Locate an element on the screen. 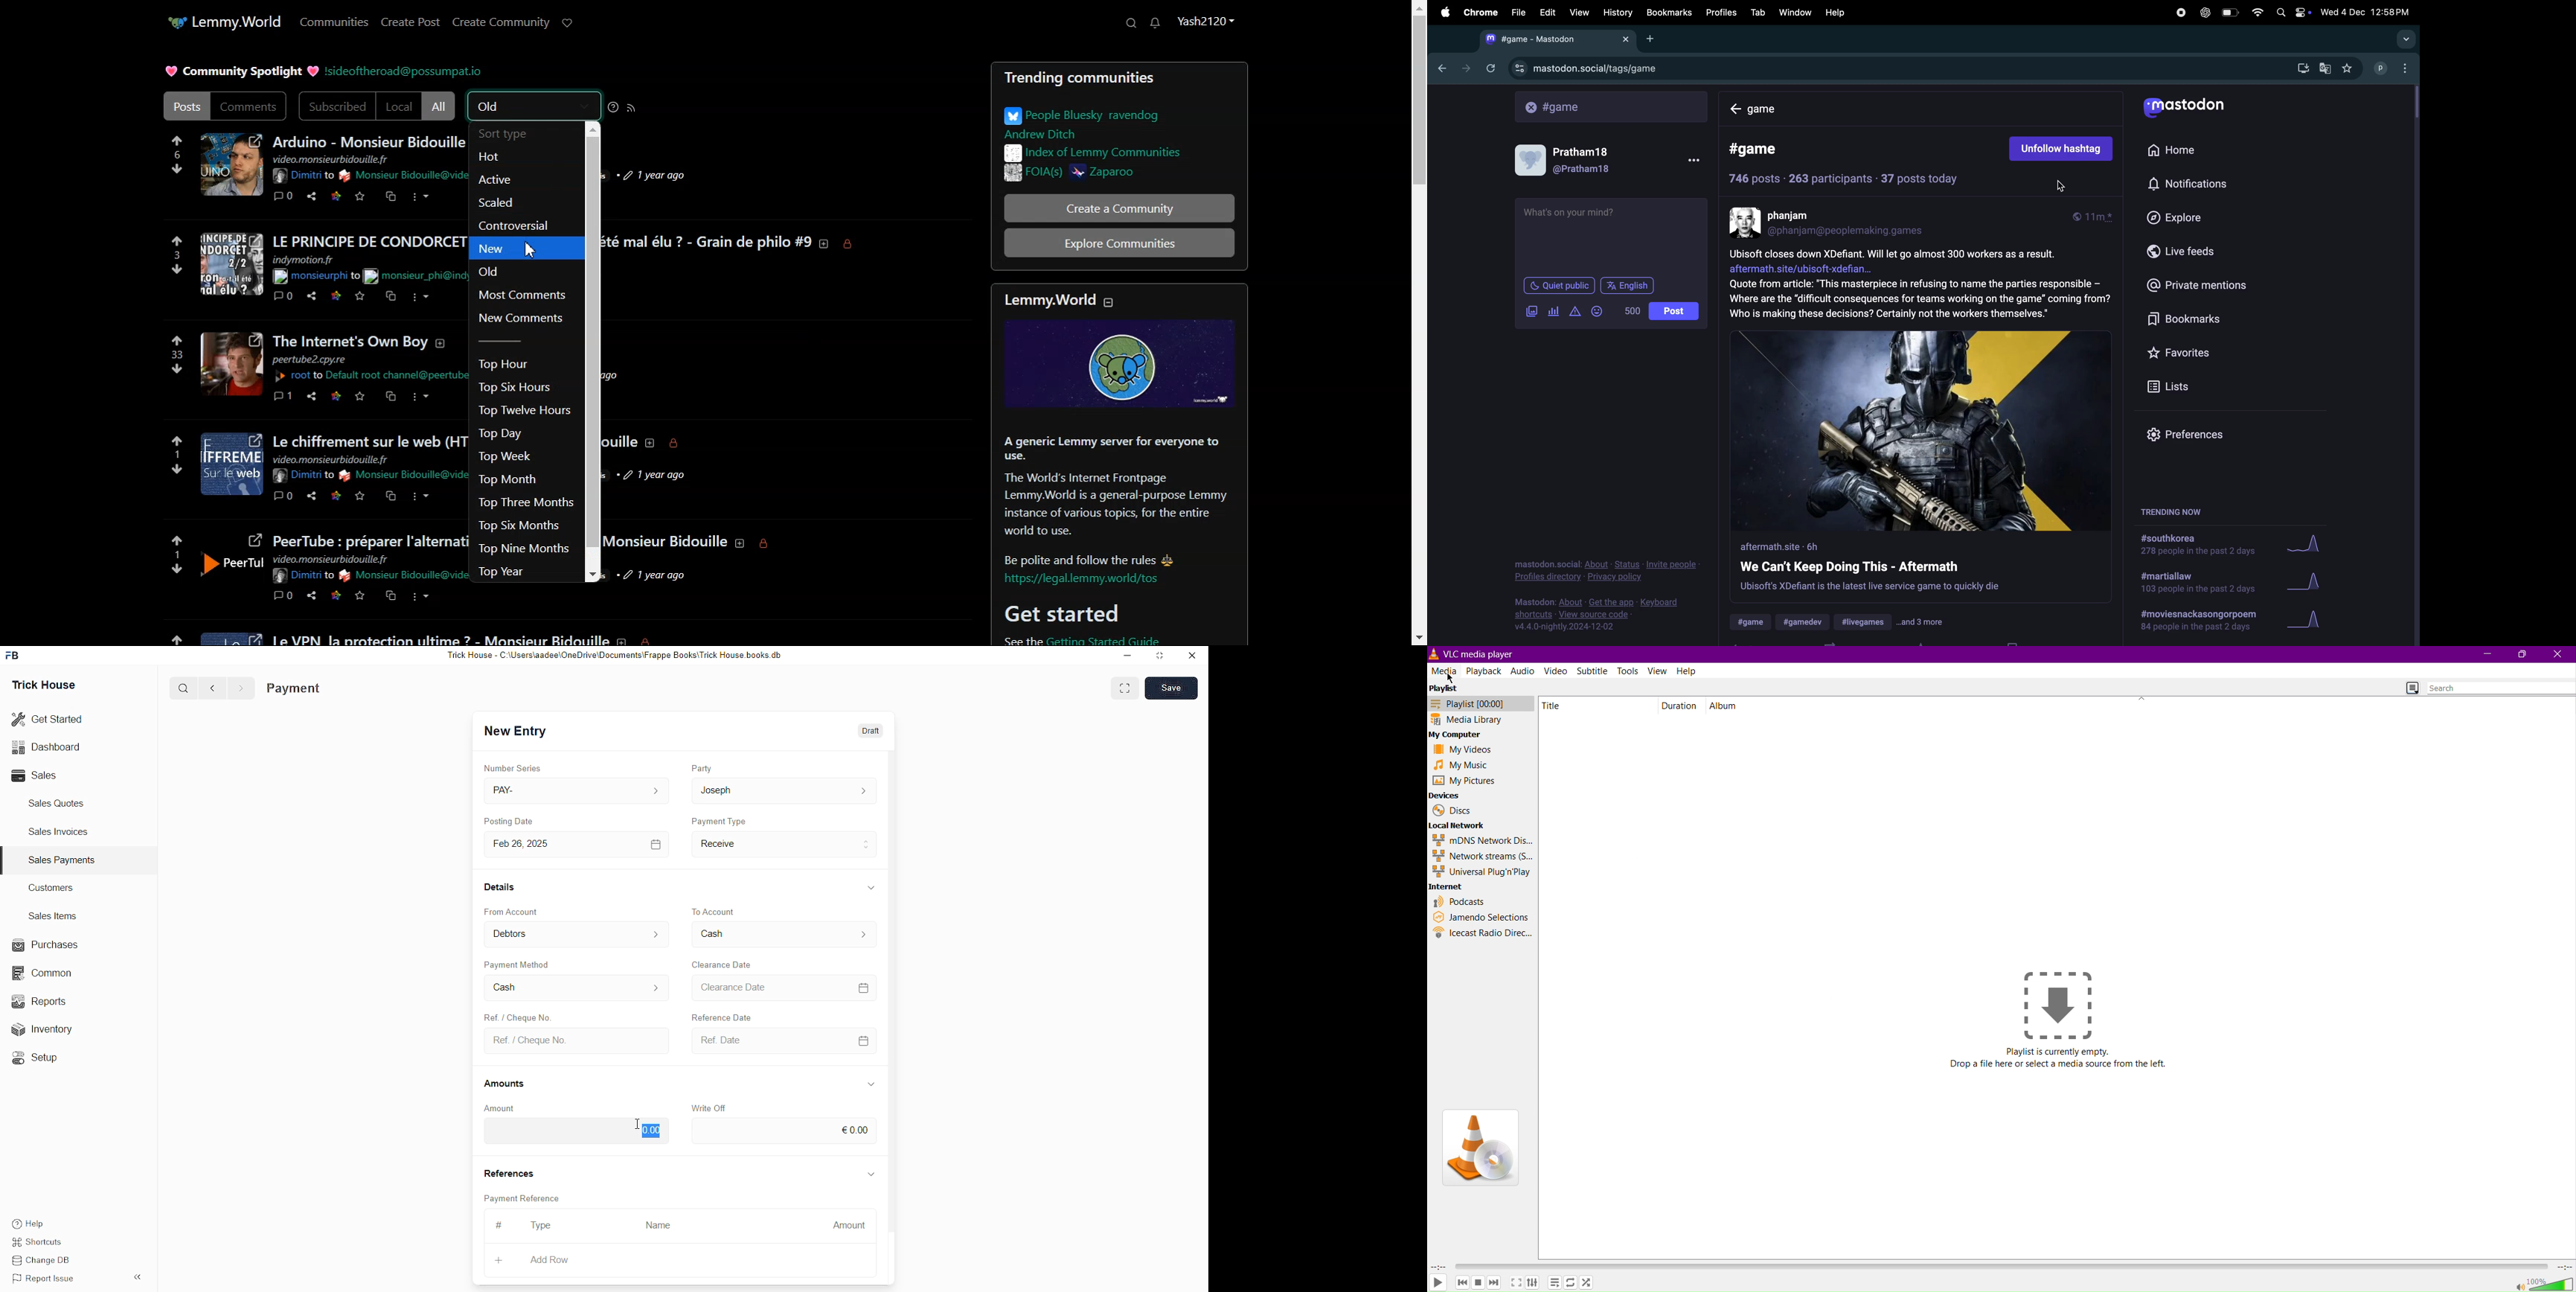 This screenshot has height=1316, width=2576. Close is located at coordinates (2558, 654).